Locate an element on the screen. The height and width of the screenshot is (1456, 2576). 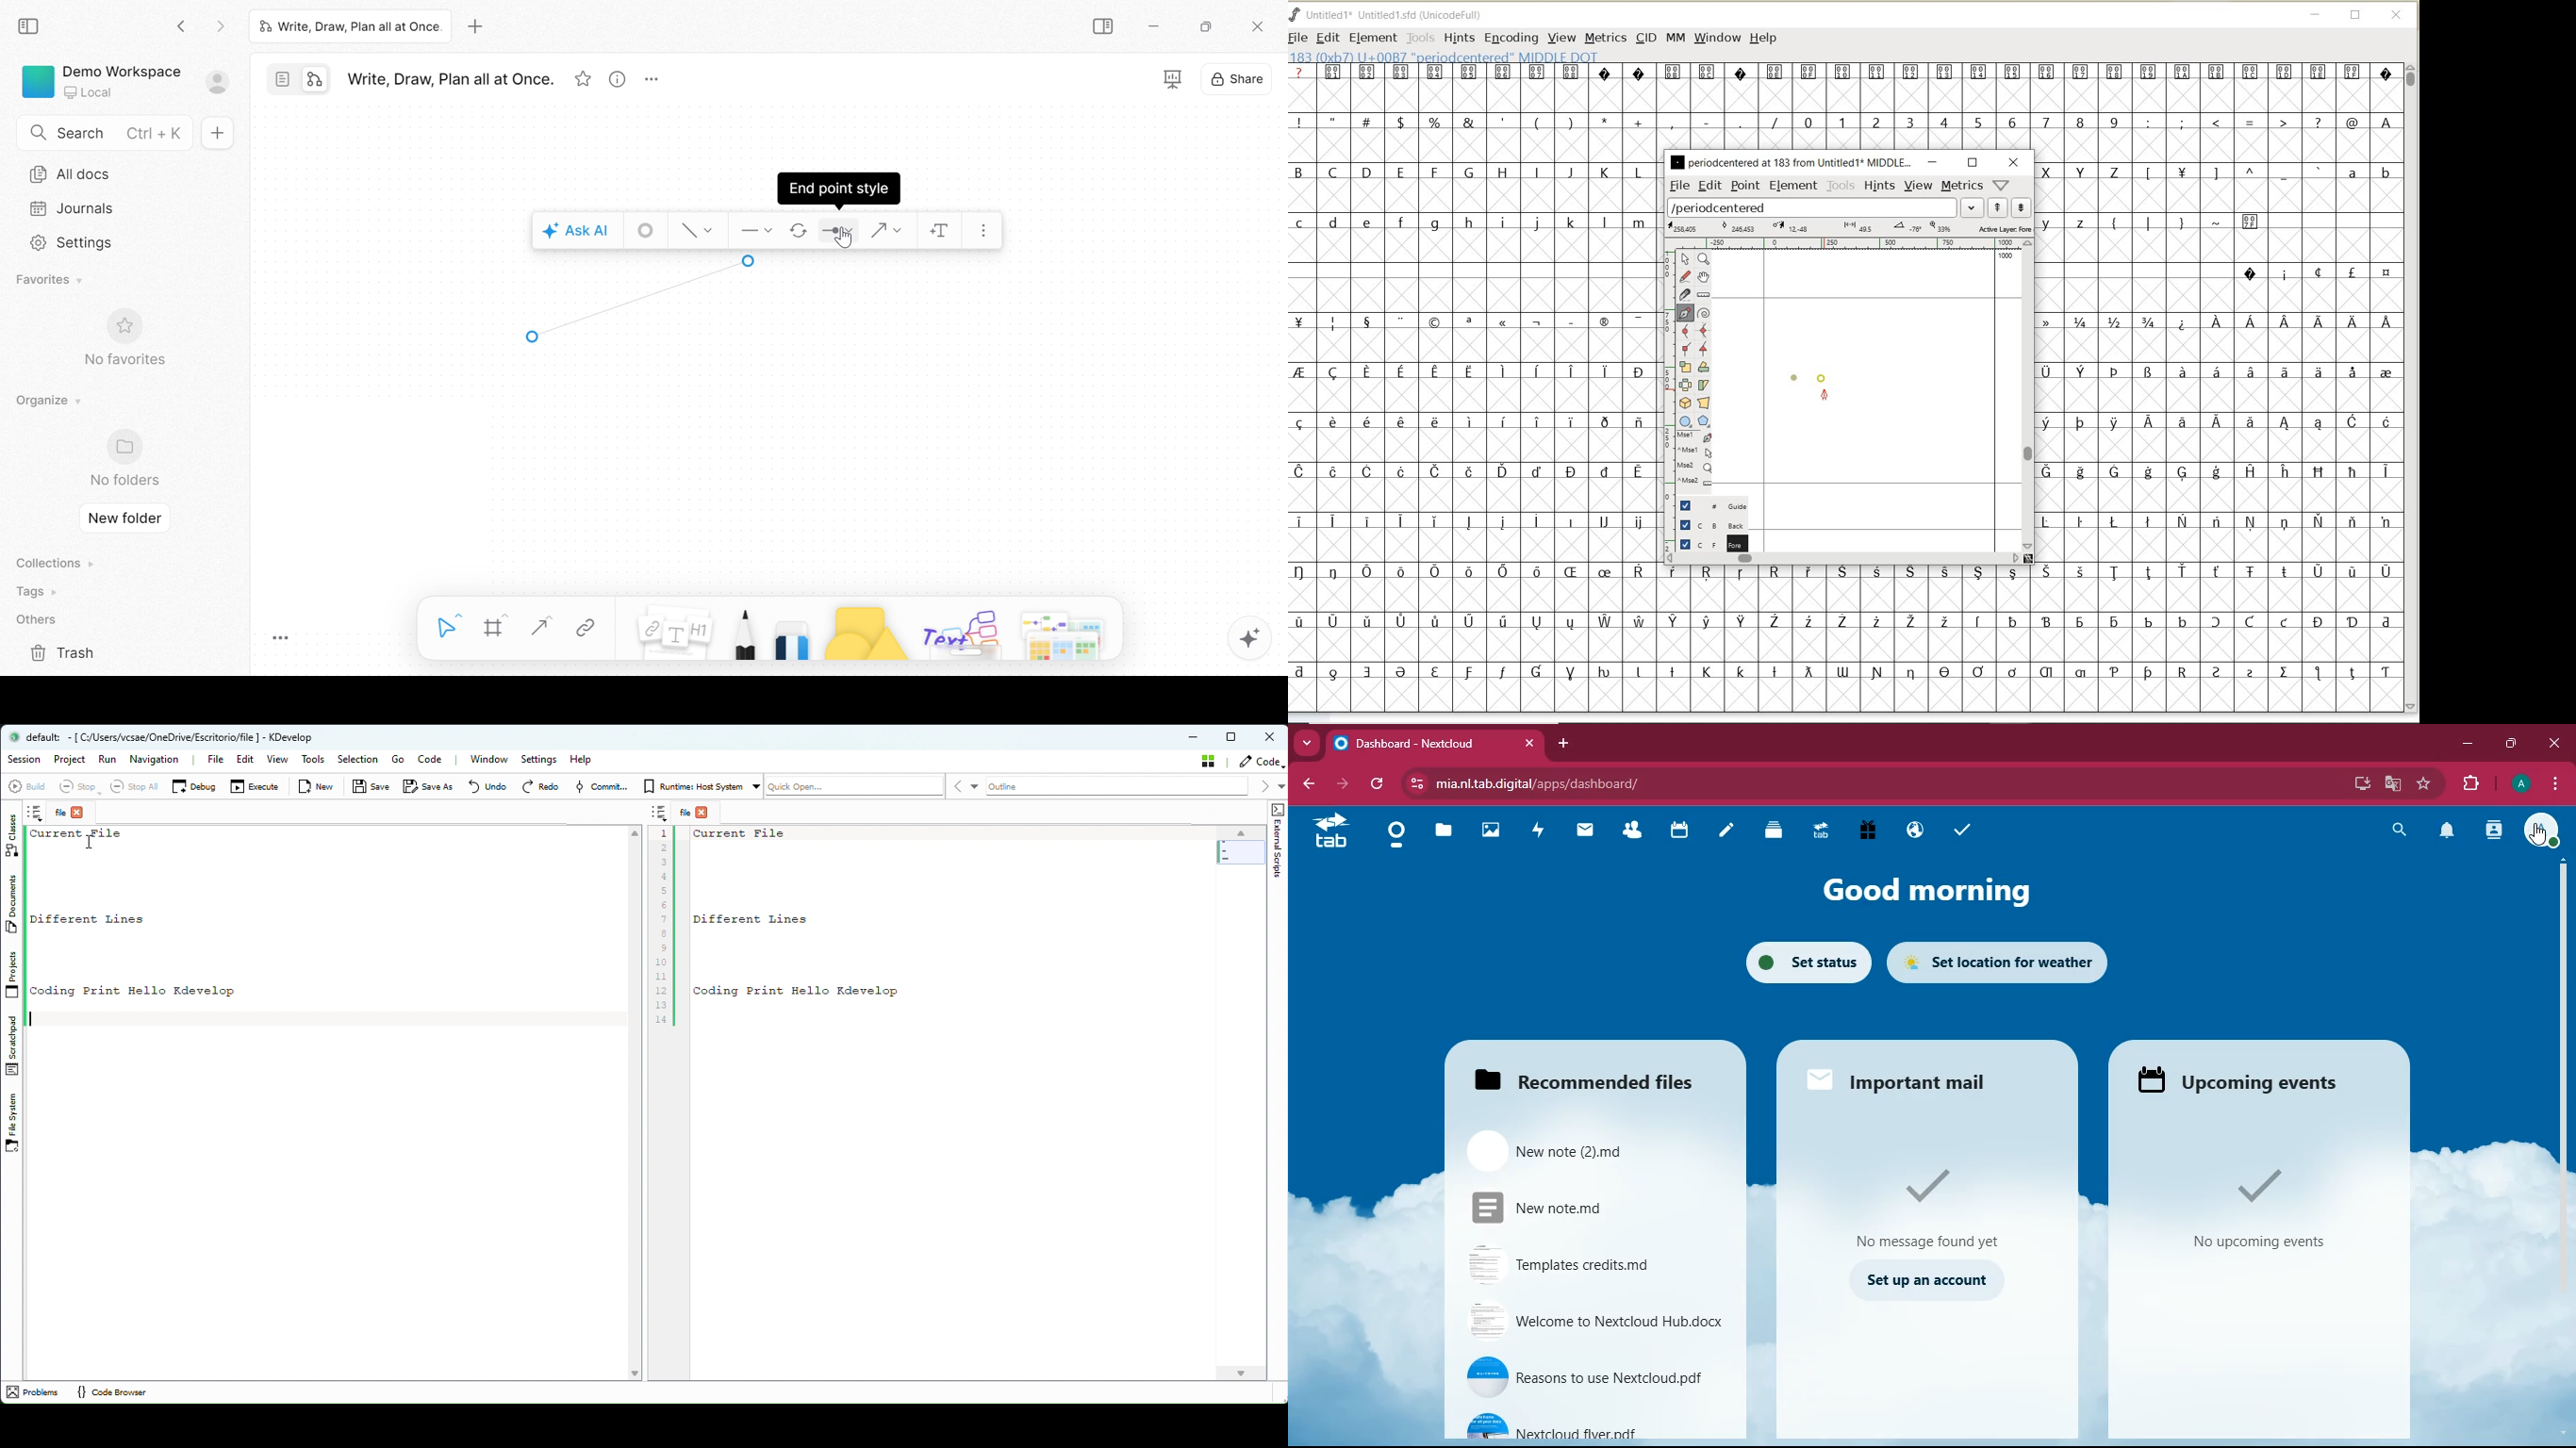
file is located at coordinates (1441, 831).